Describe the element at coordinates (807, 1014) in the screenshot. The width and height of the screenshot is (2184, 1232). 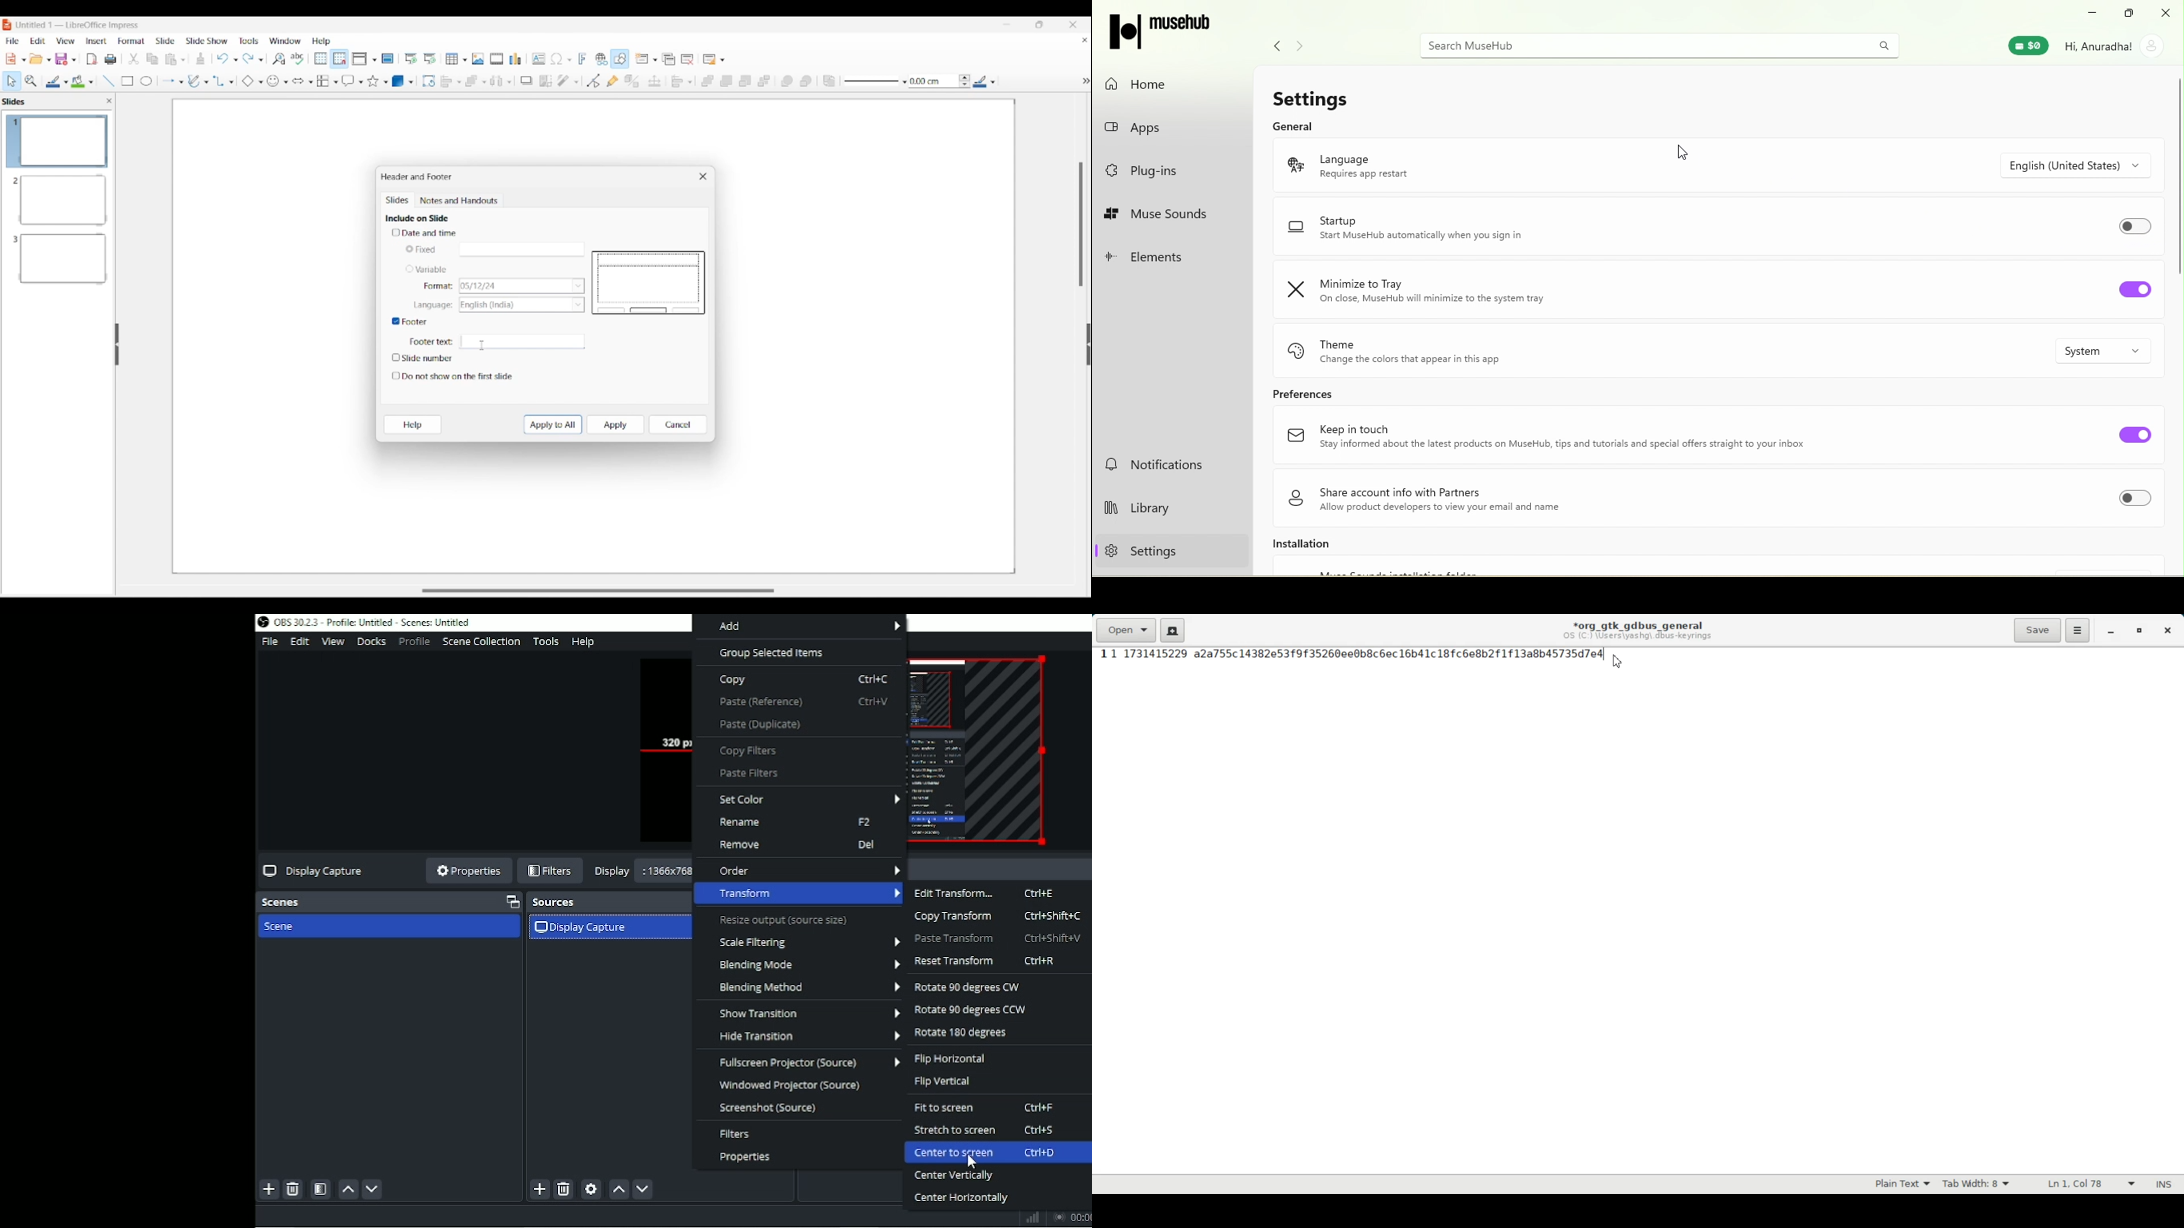
I see `Show transition` at that location.